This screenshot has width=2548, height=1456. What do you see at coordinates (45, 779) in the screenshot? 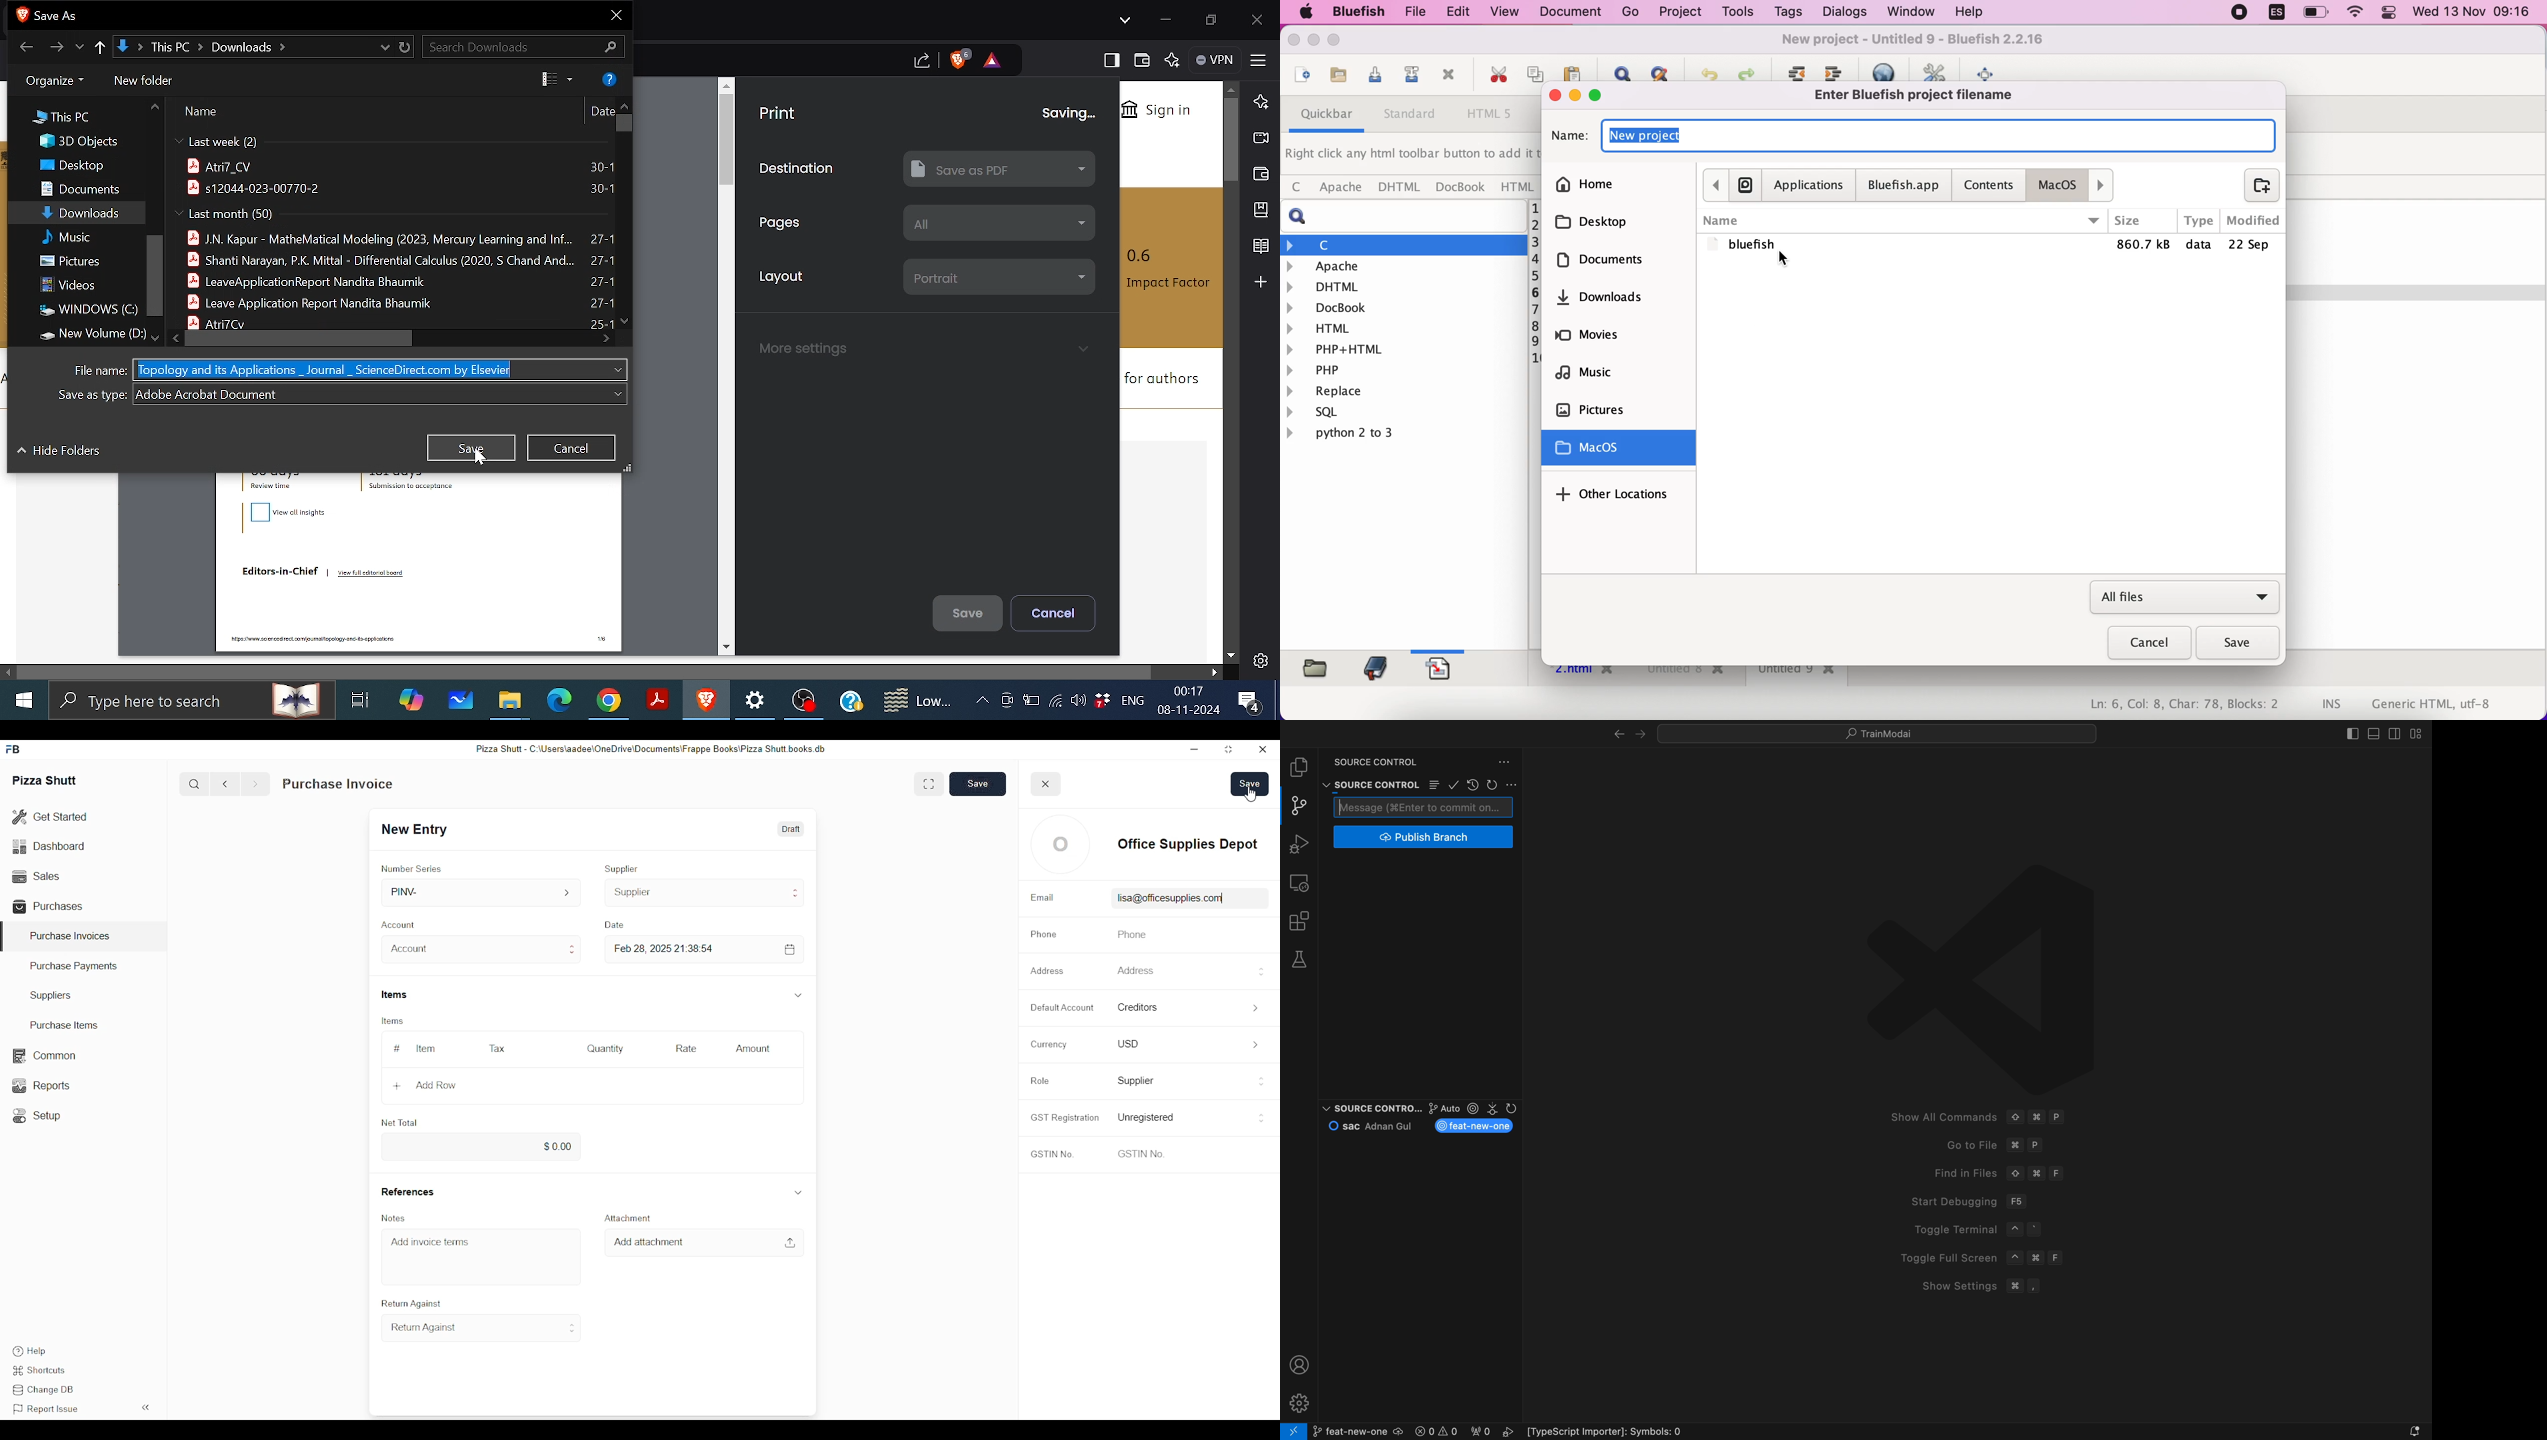
I see `Pizza Shutt` at bounding box center [45, 779].